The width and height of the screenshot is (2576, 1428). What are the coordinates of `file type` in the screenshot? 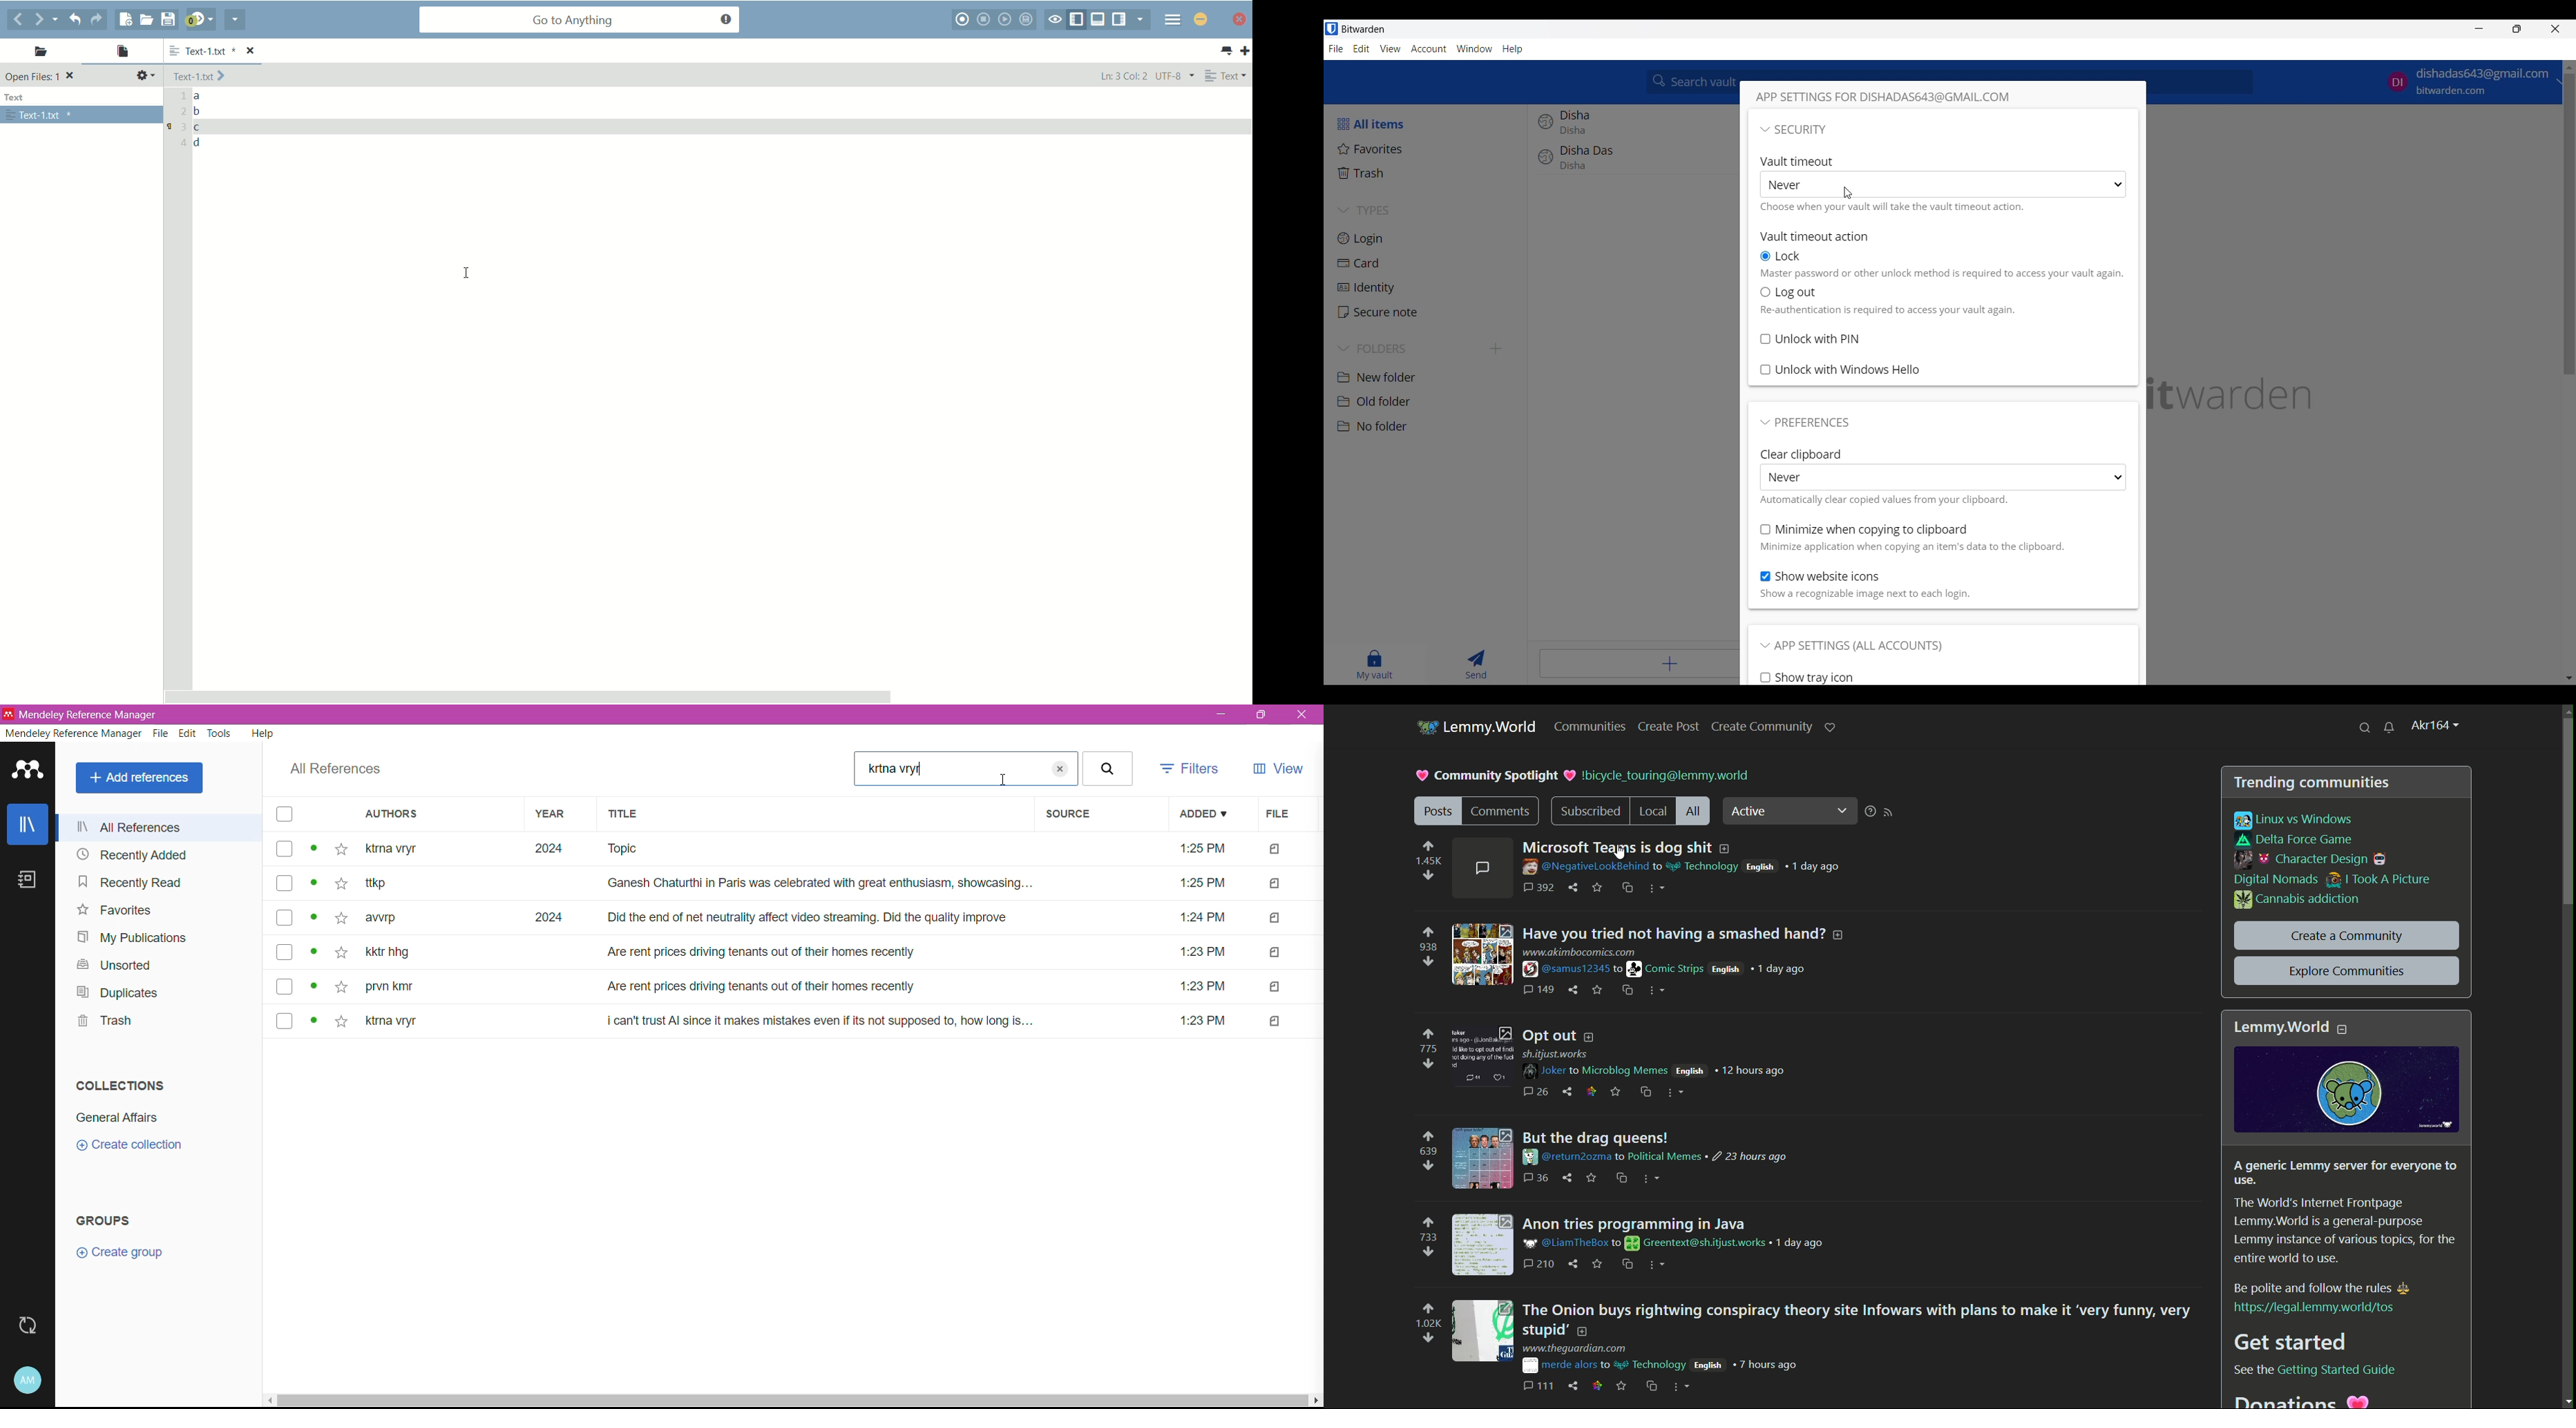 It's located at (1275, 918).